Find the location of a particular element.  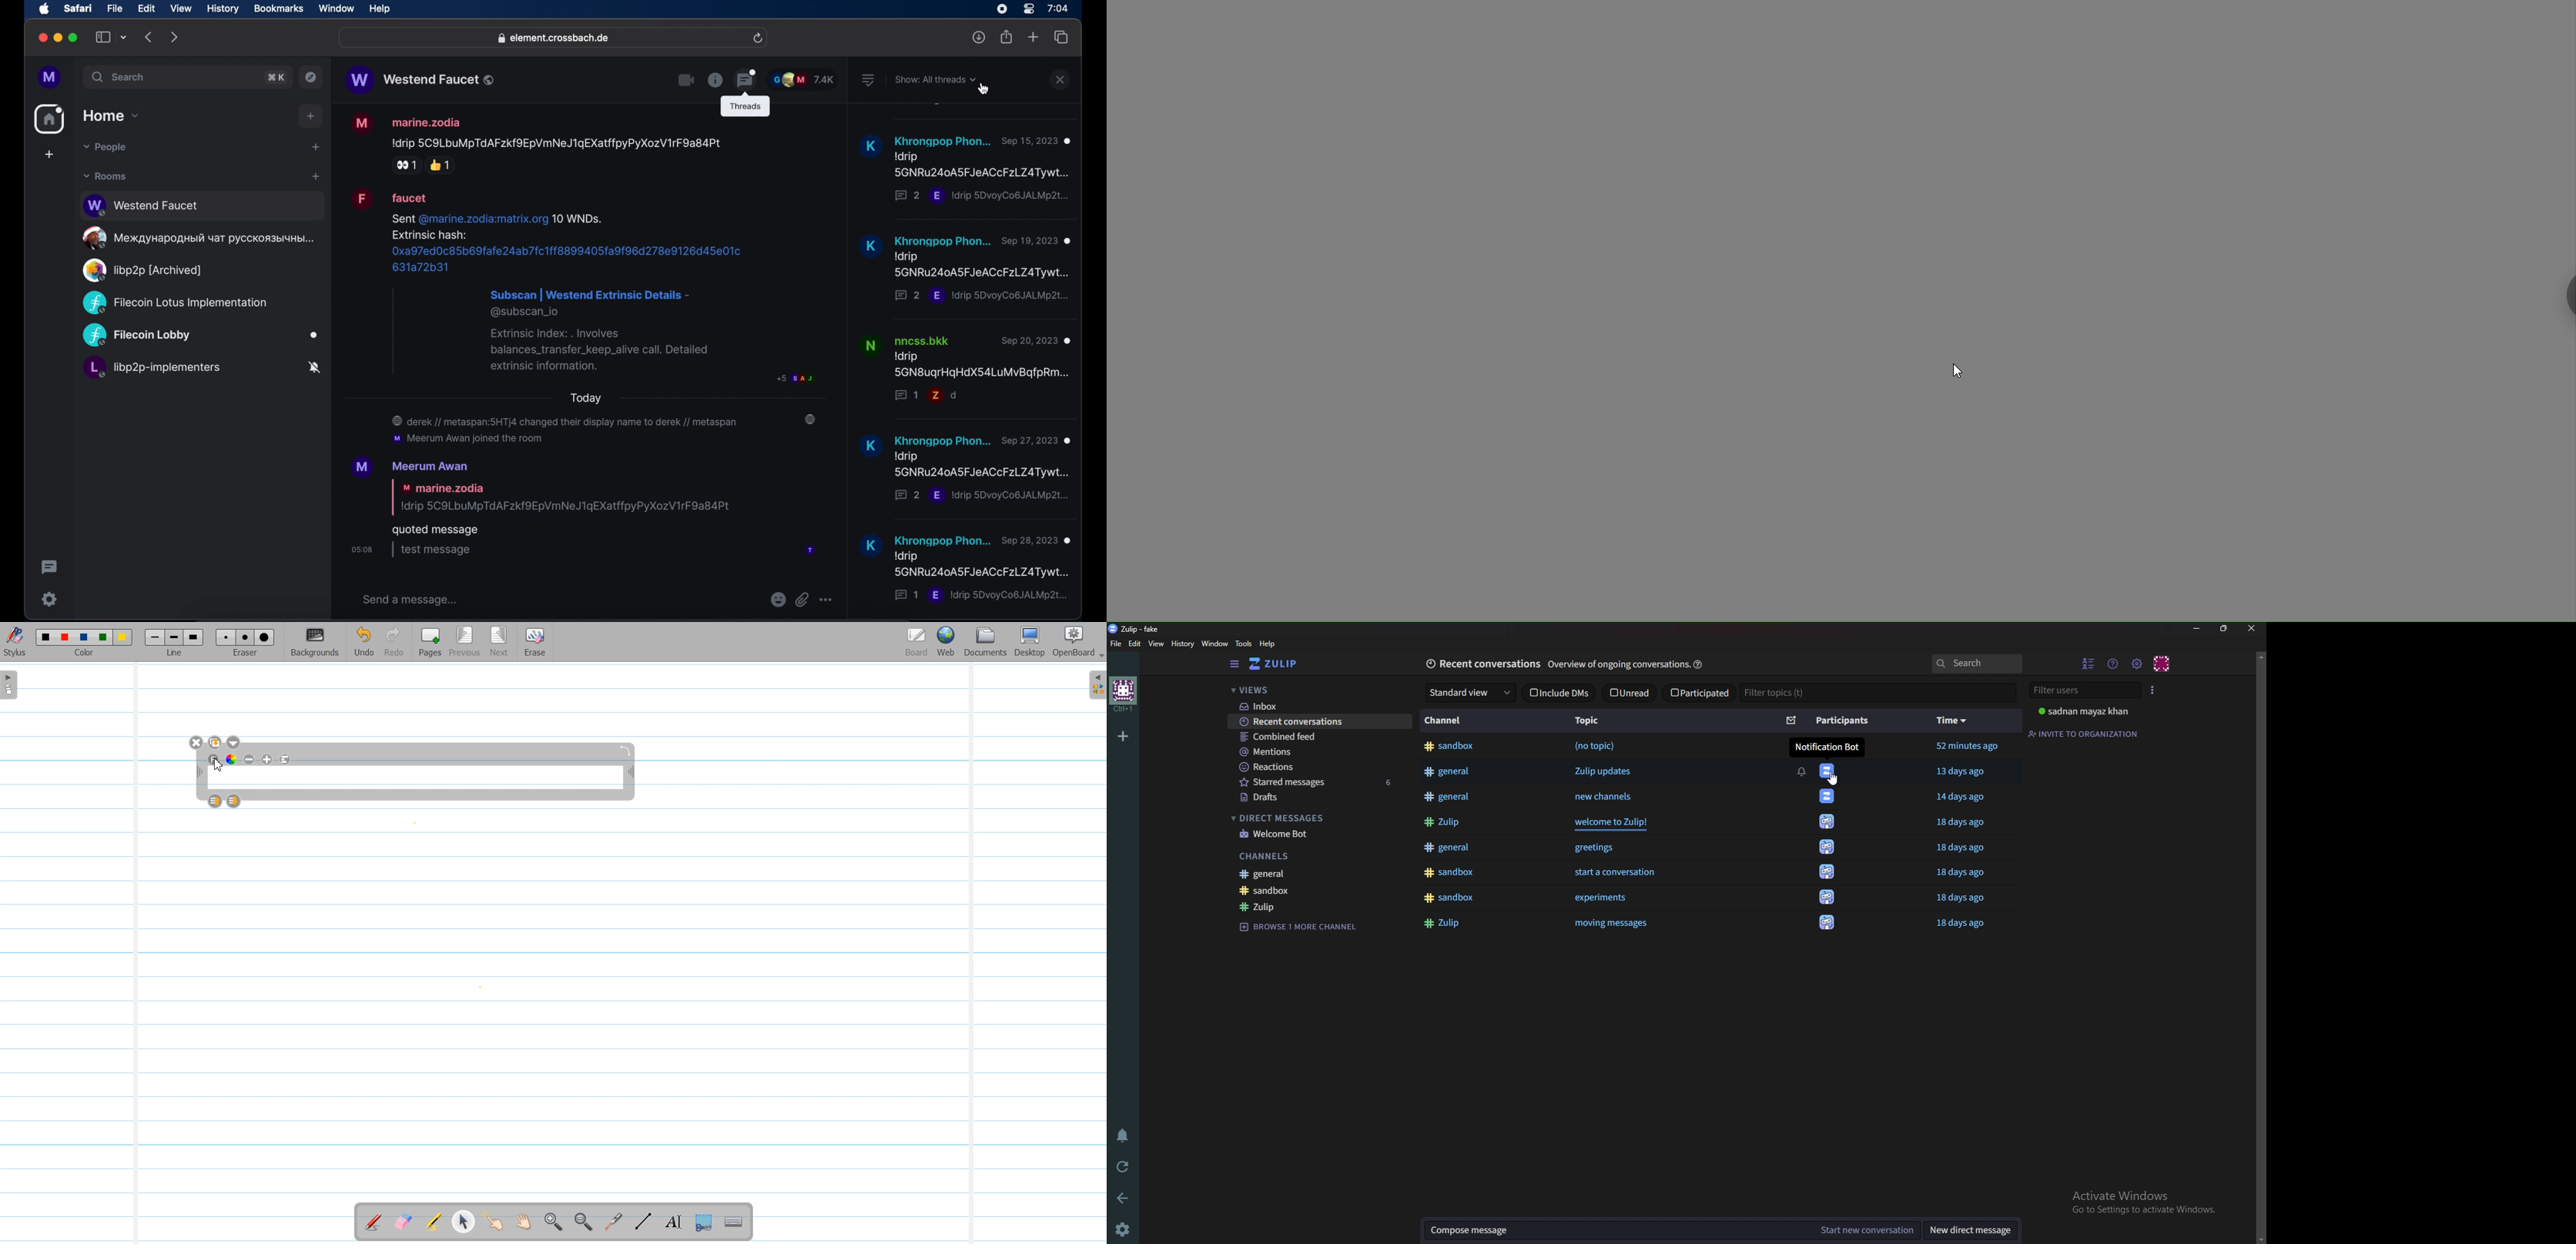

sep 15,2023 @ is located at coordinates (1036, 142).